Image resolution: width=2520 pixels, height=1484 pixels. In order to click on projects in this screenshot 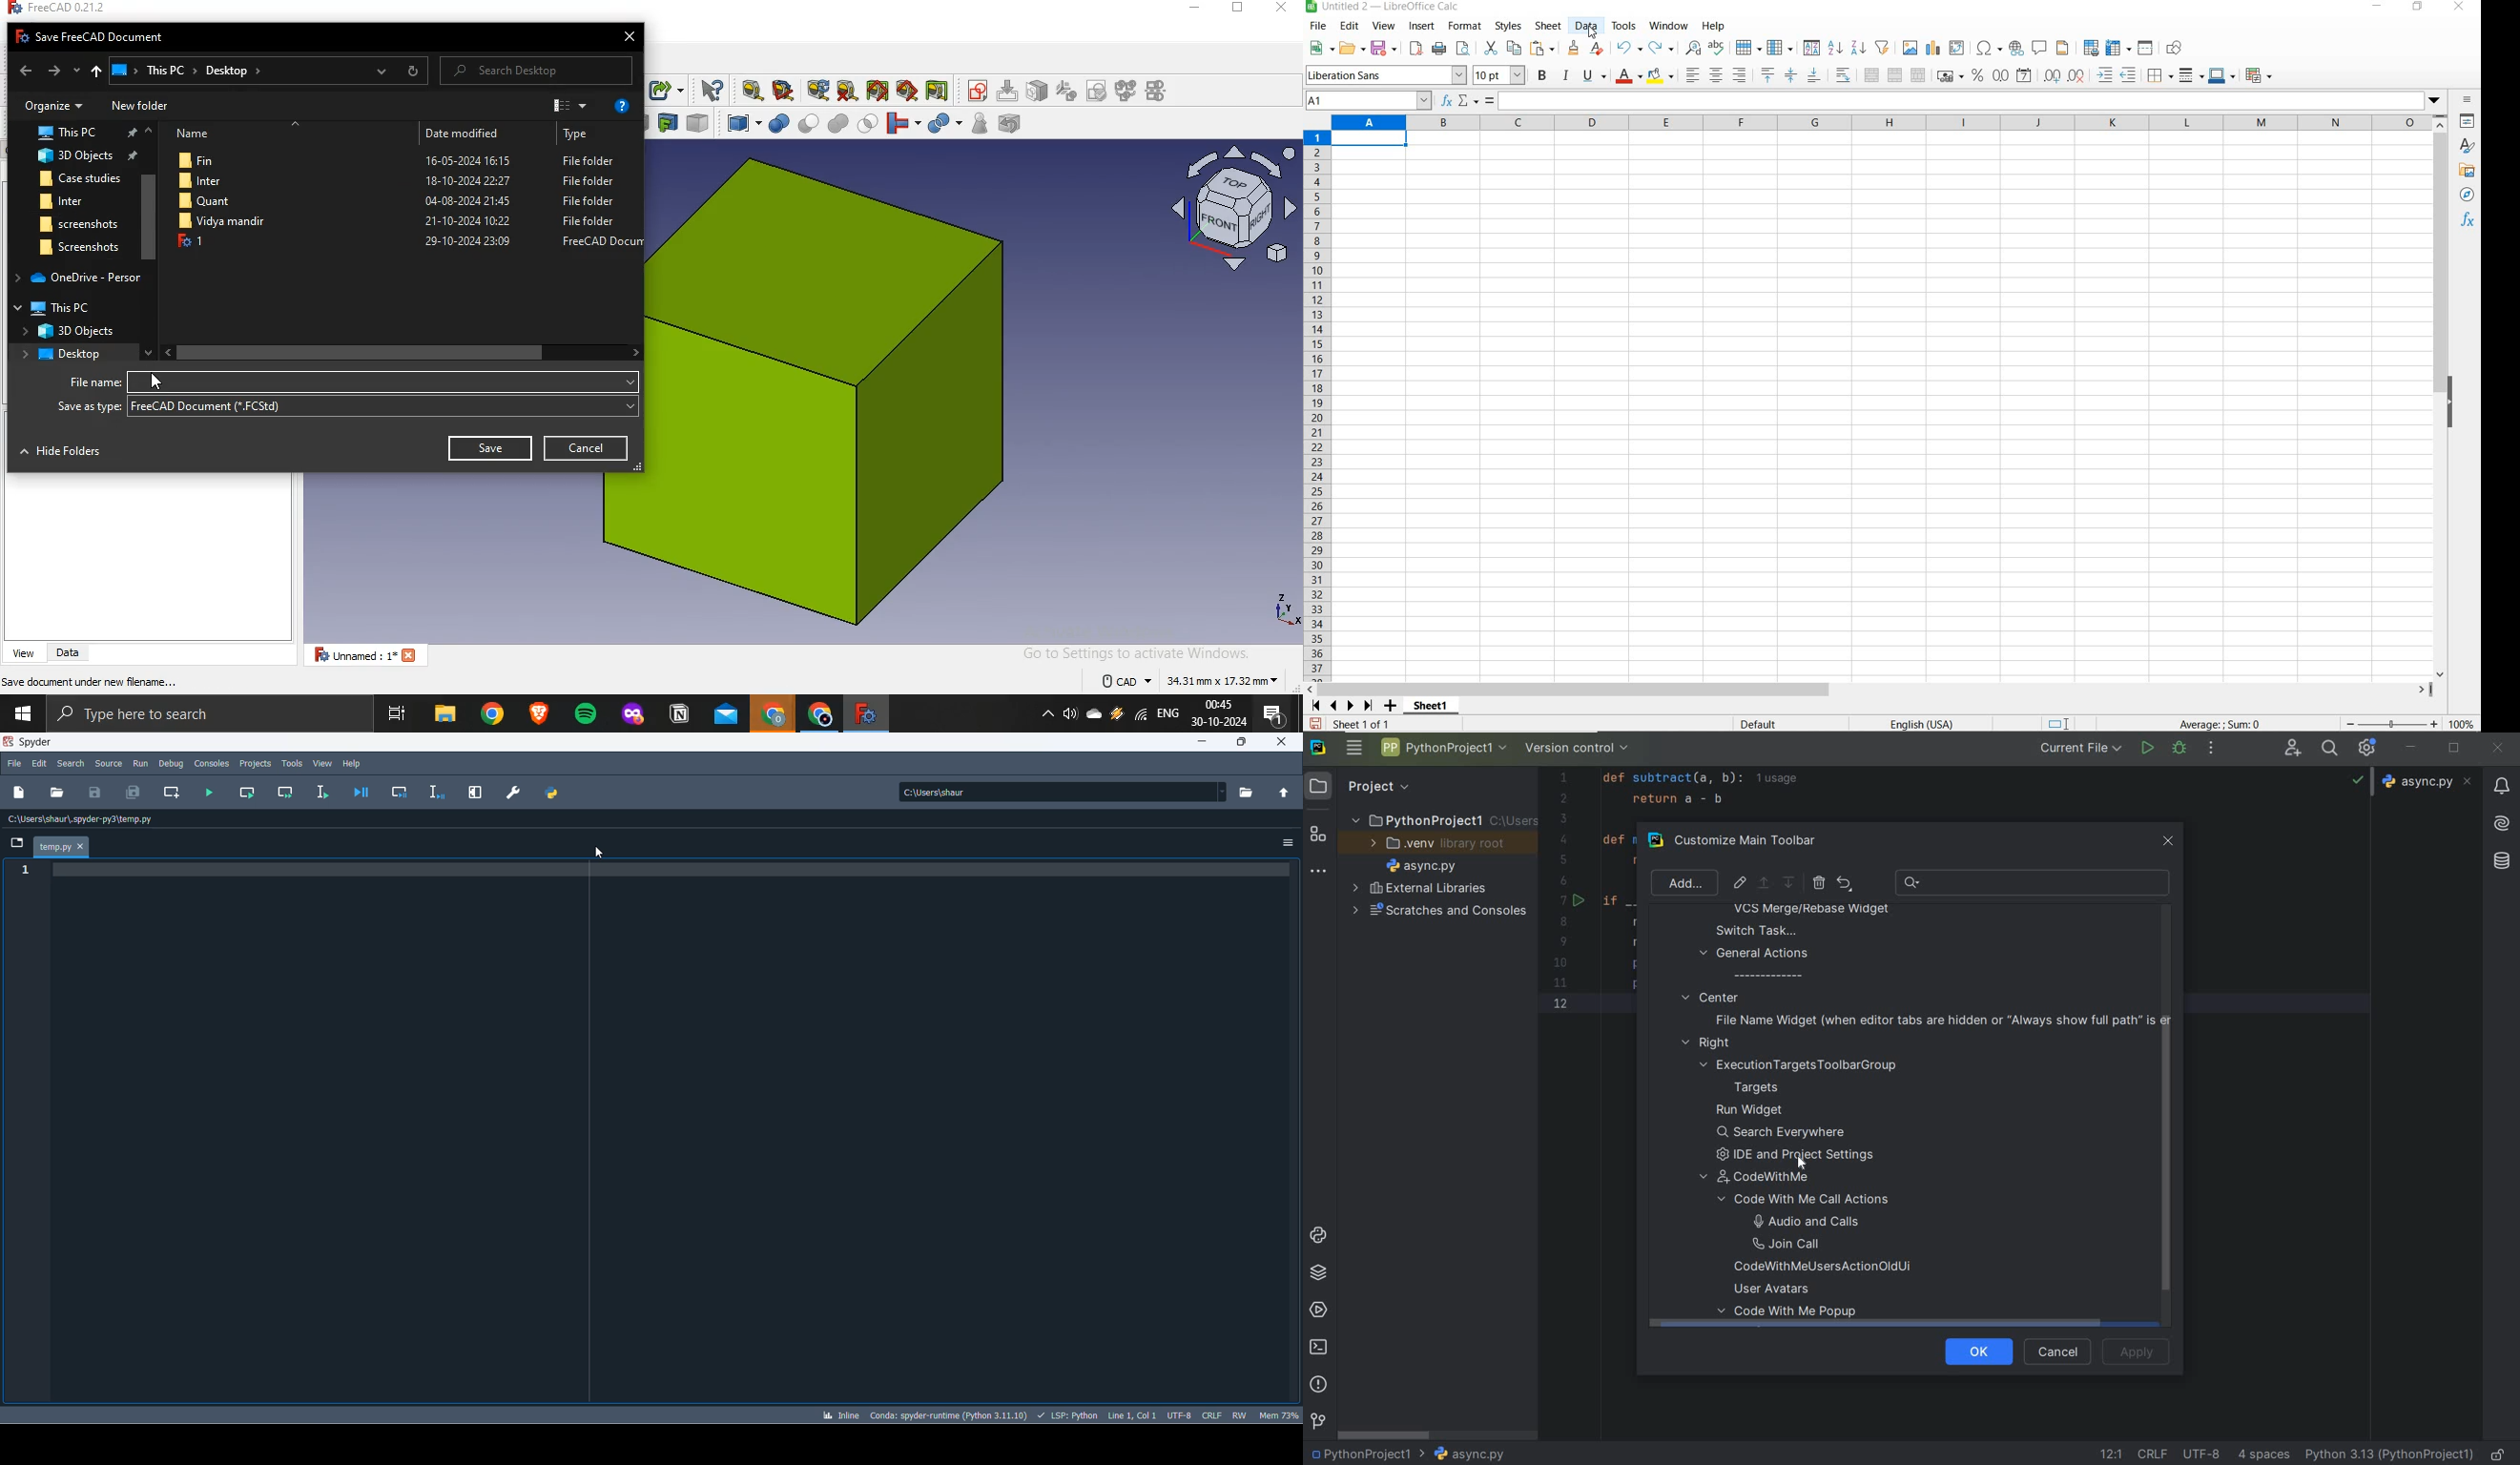, I will do `click(254, 764)`.